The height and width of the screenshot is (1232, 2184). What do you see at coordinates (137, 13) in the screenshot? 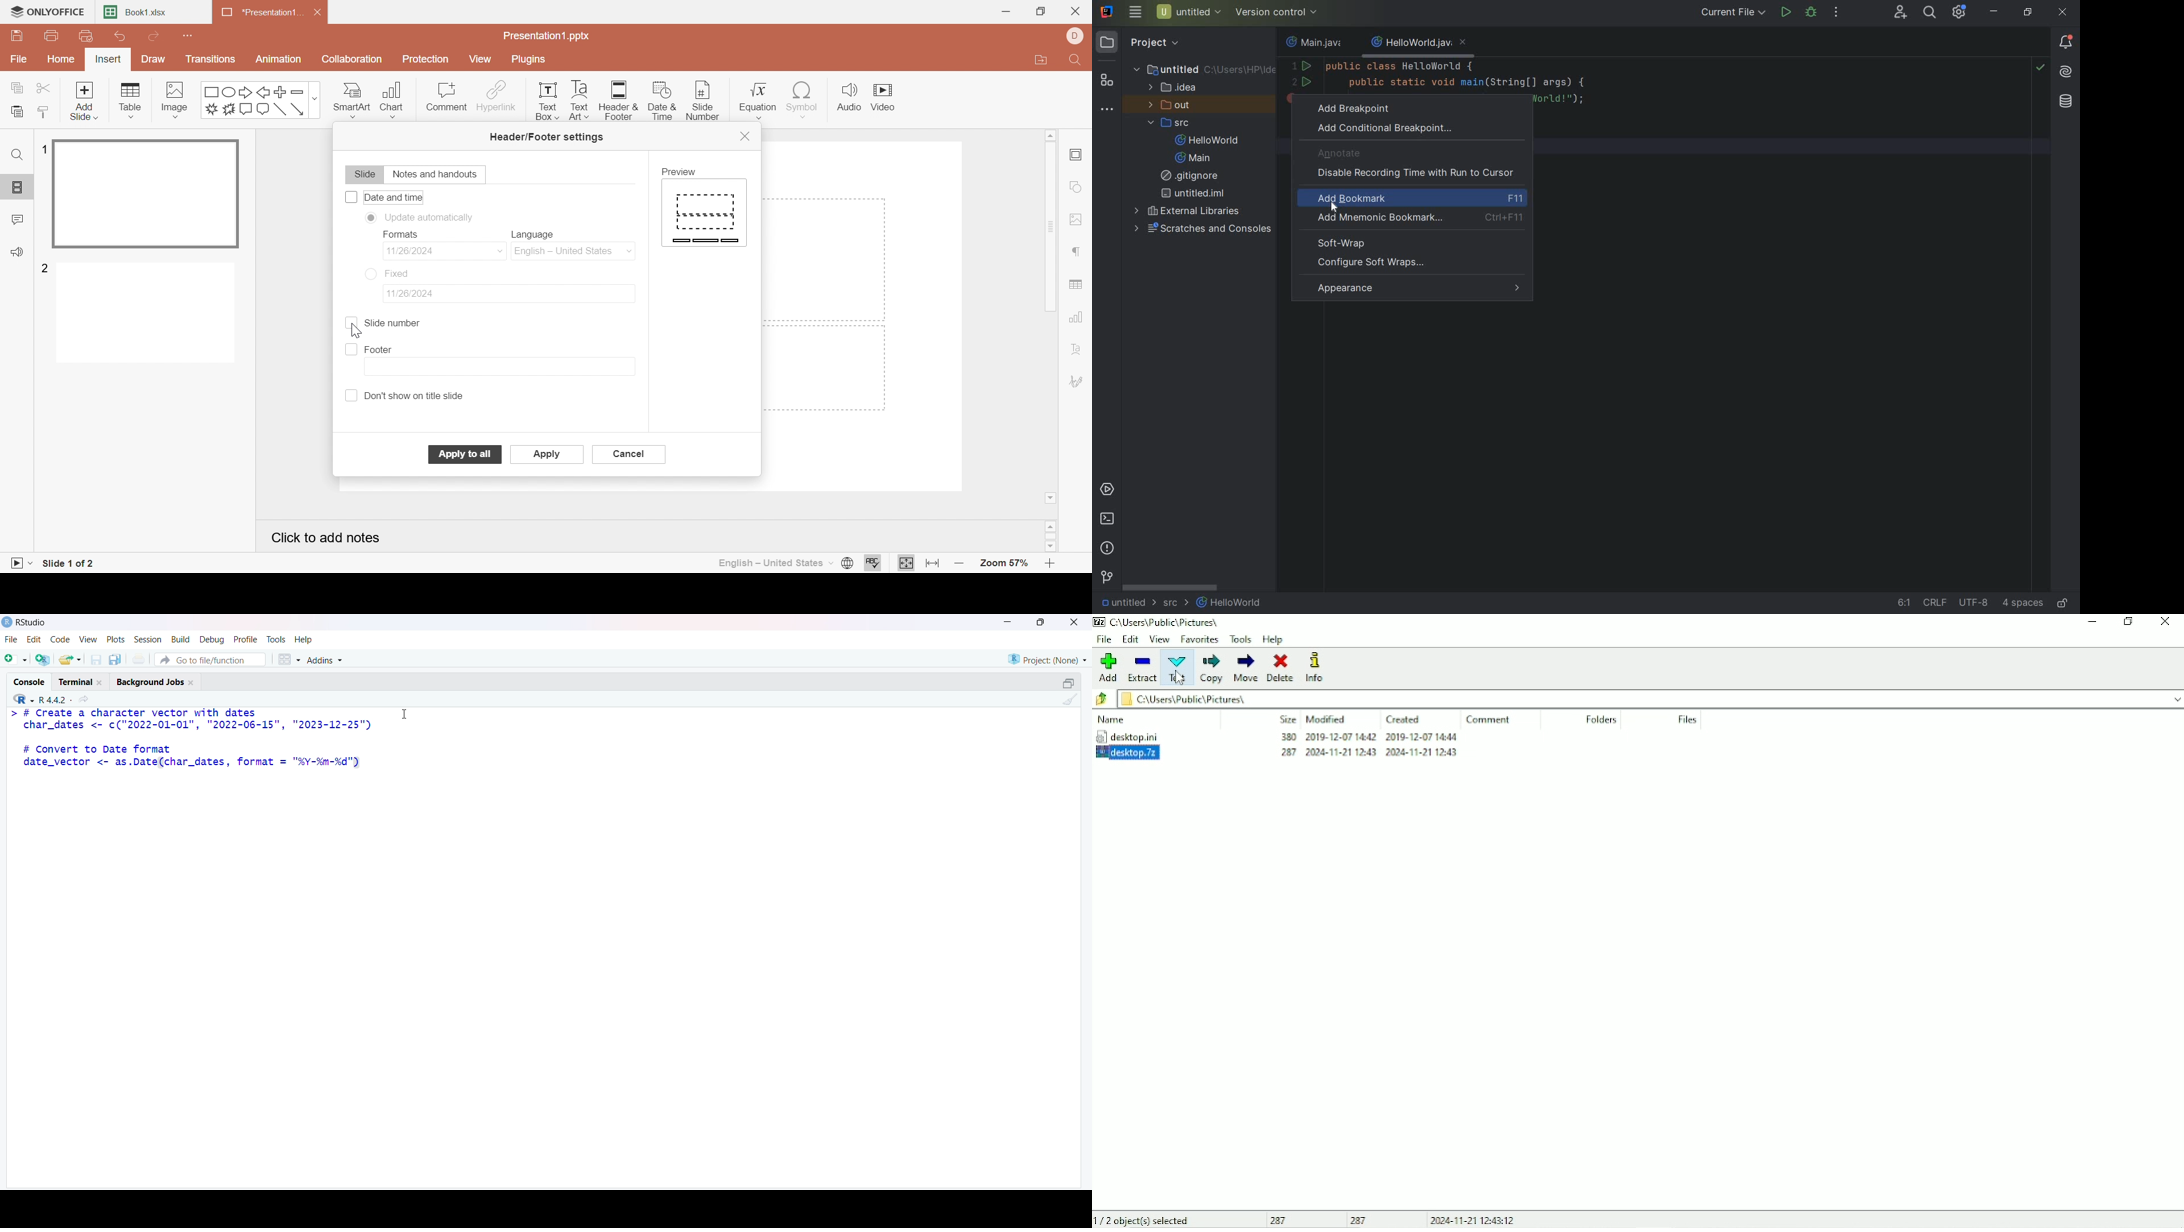
I see `Book1.xlsx` at bounding box center [137, 13].